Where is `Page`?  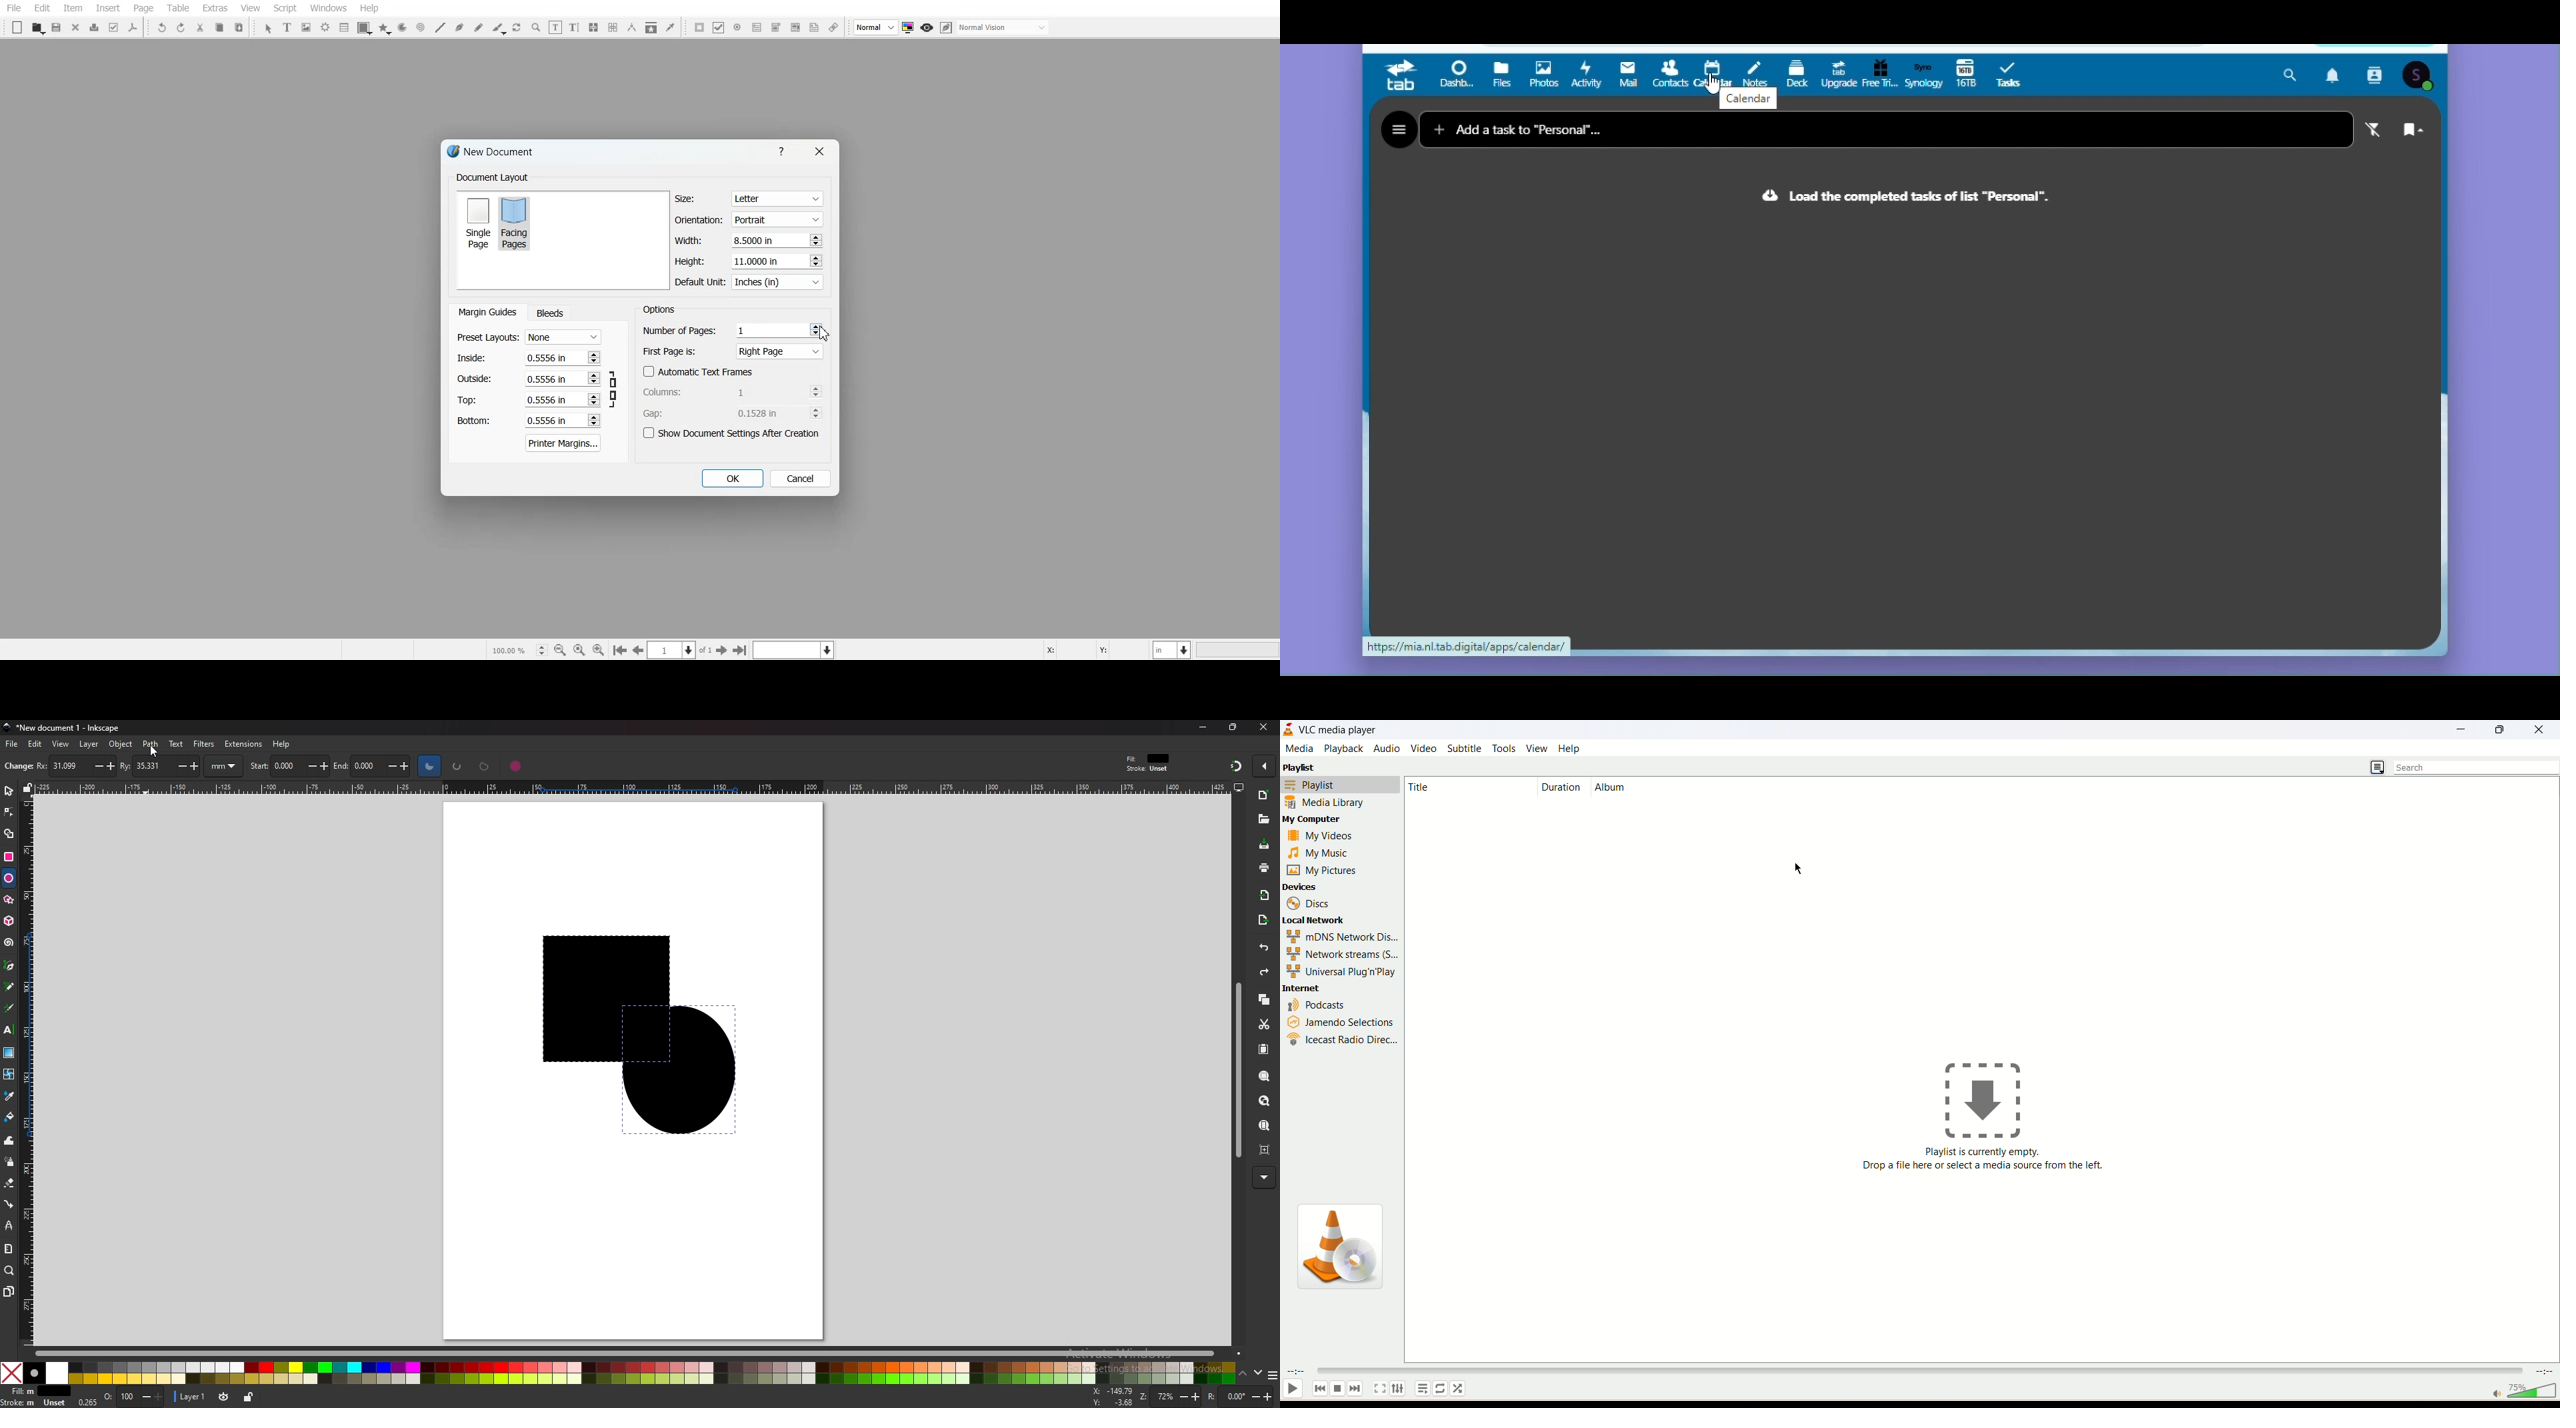 Page is located at coordinates (143, 9).